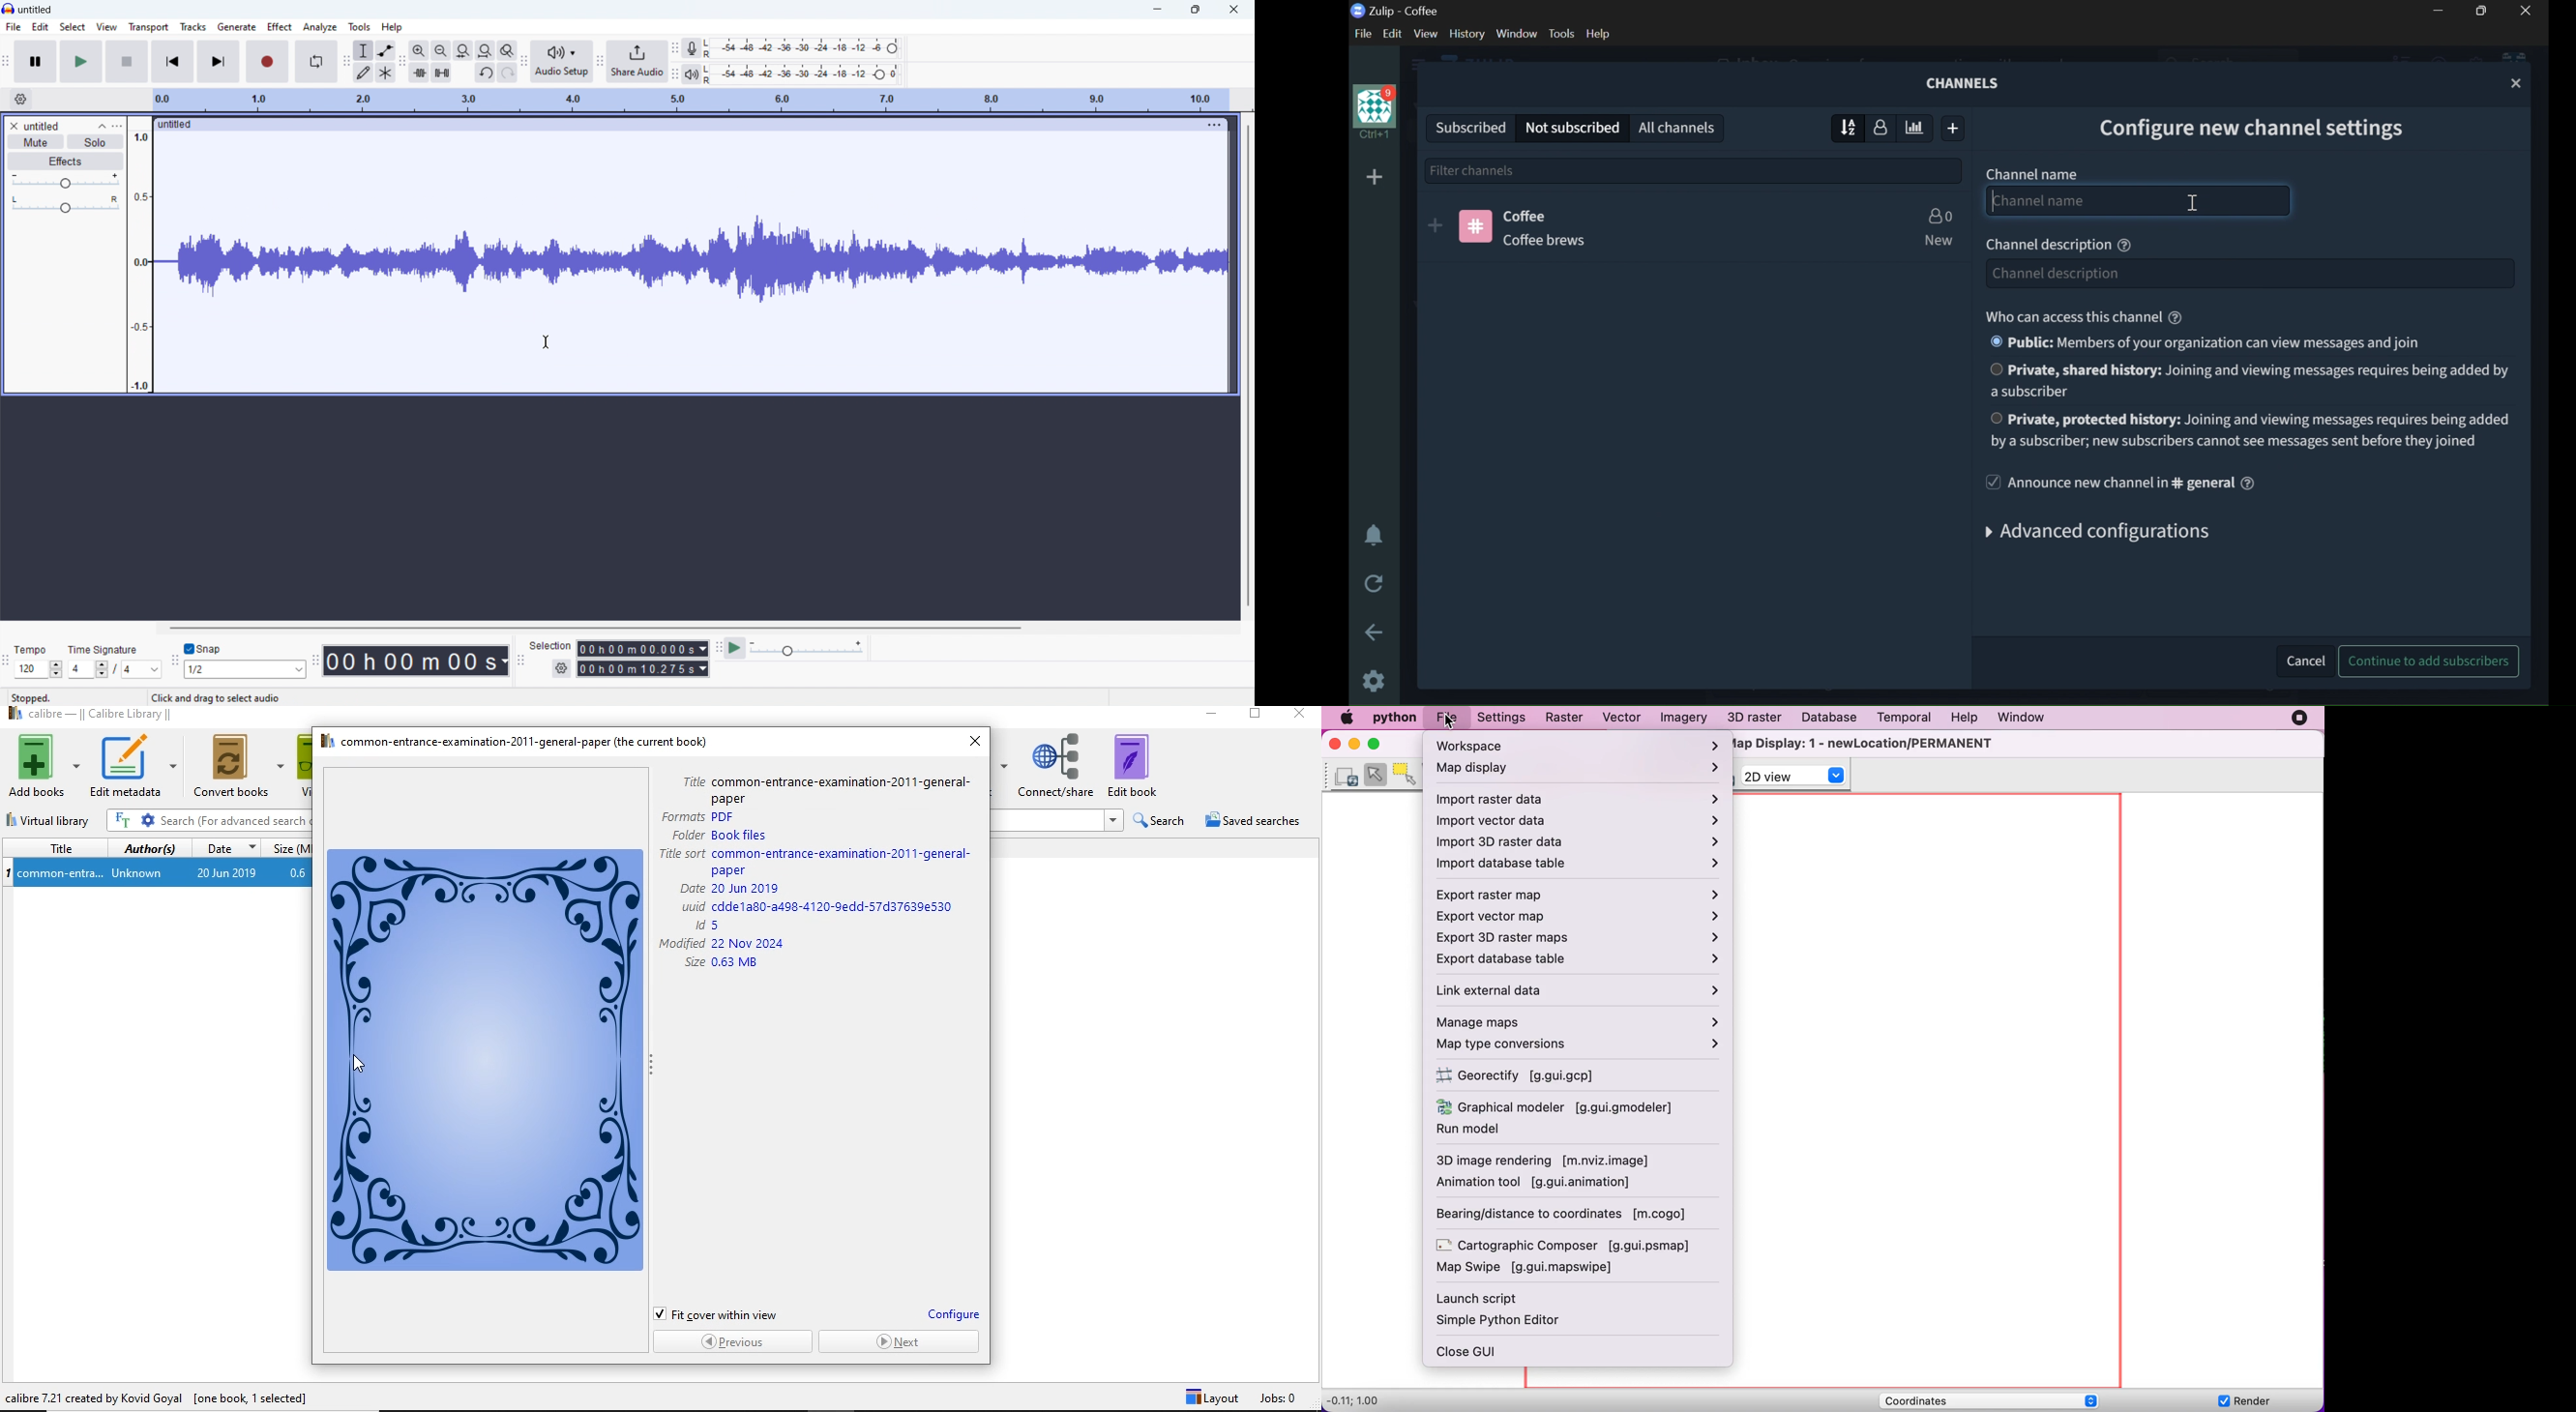 Image resolution: width=2576 pixels, height=1428 pixels. Describe the element at coordinates (1376, 632) in the screenshot. I see `GO BACK` at that location.